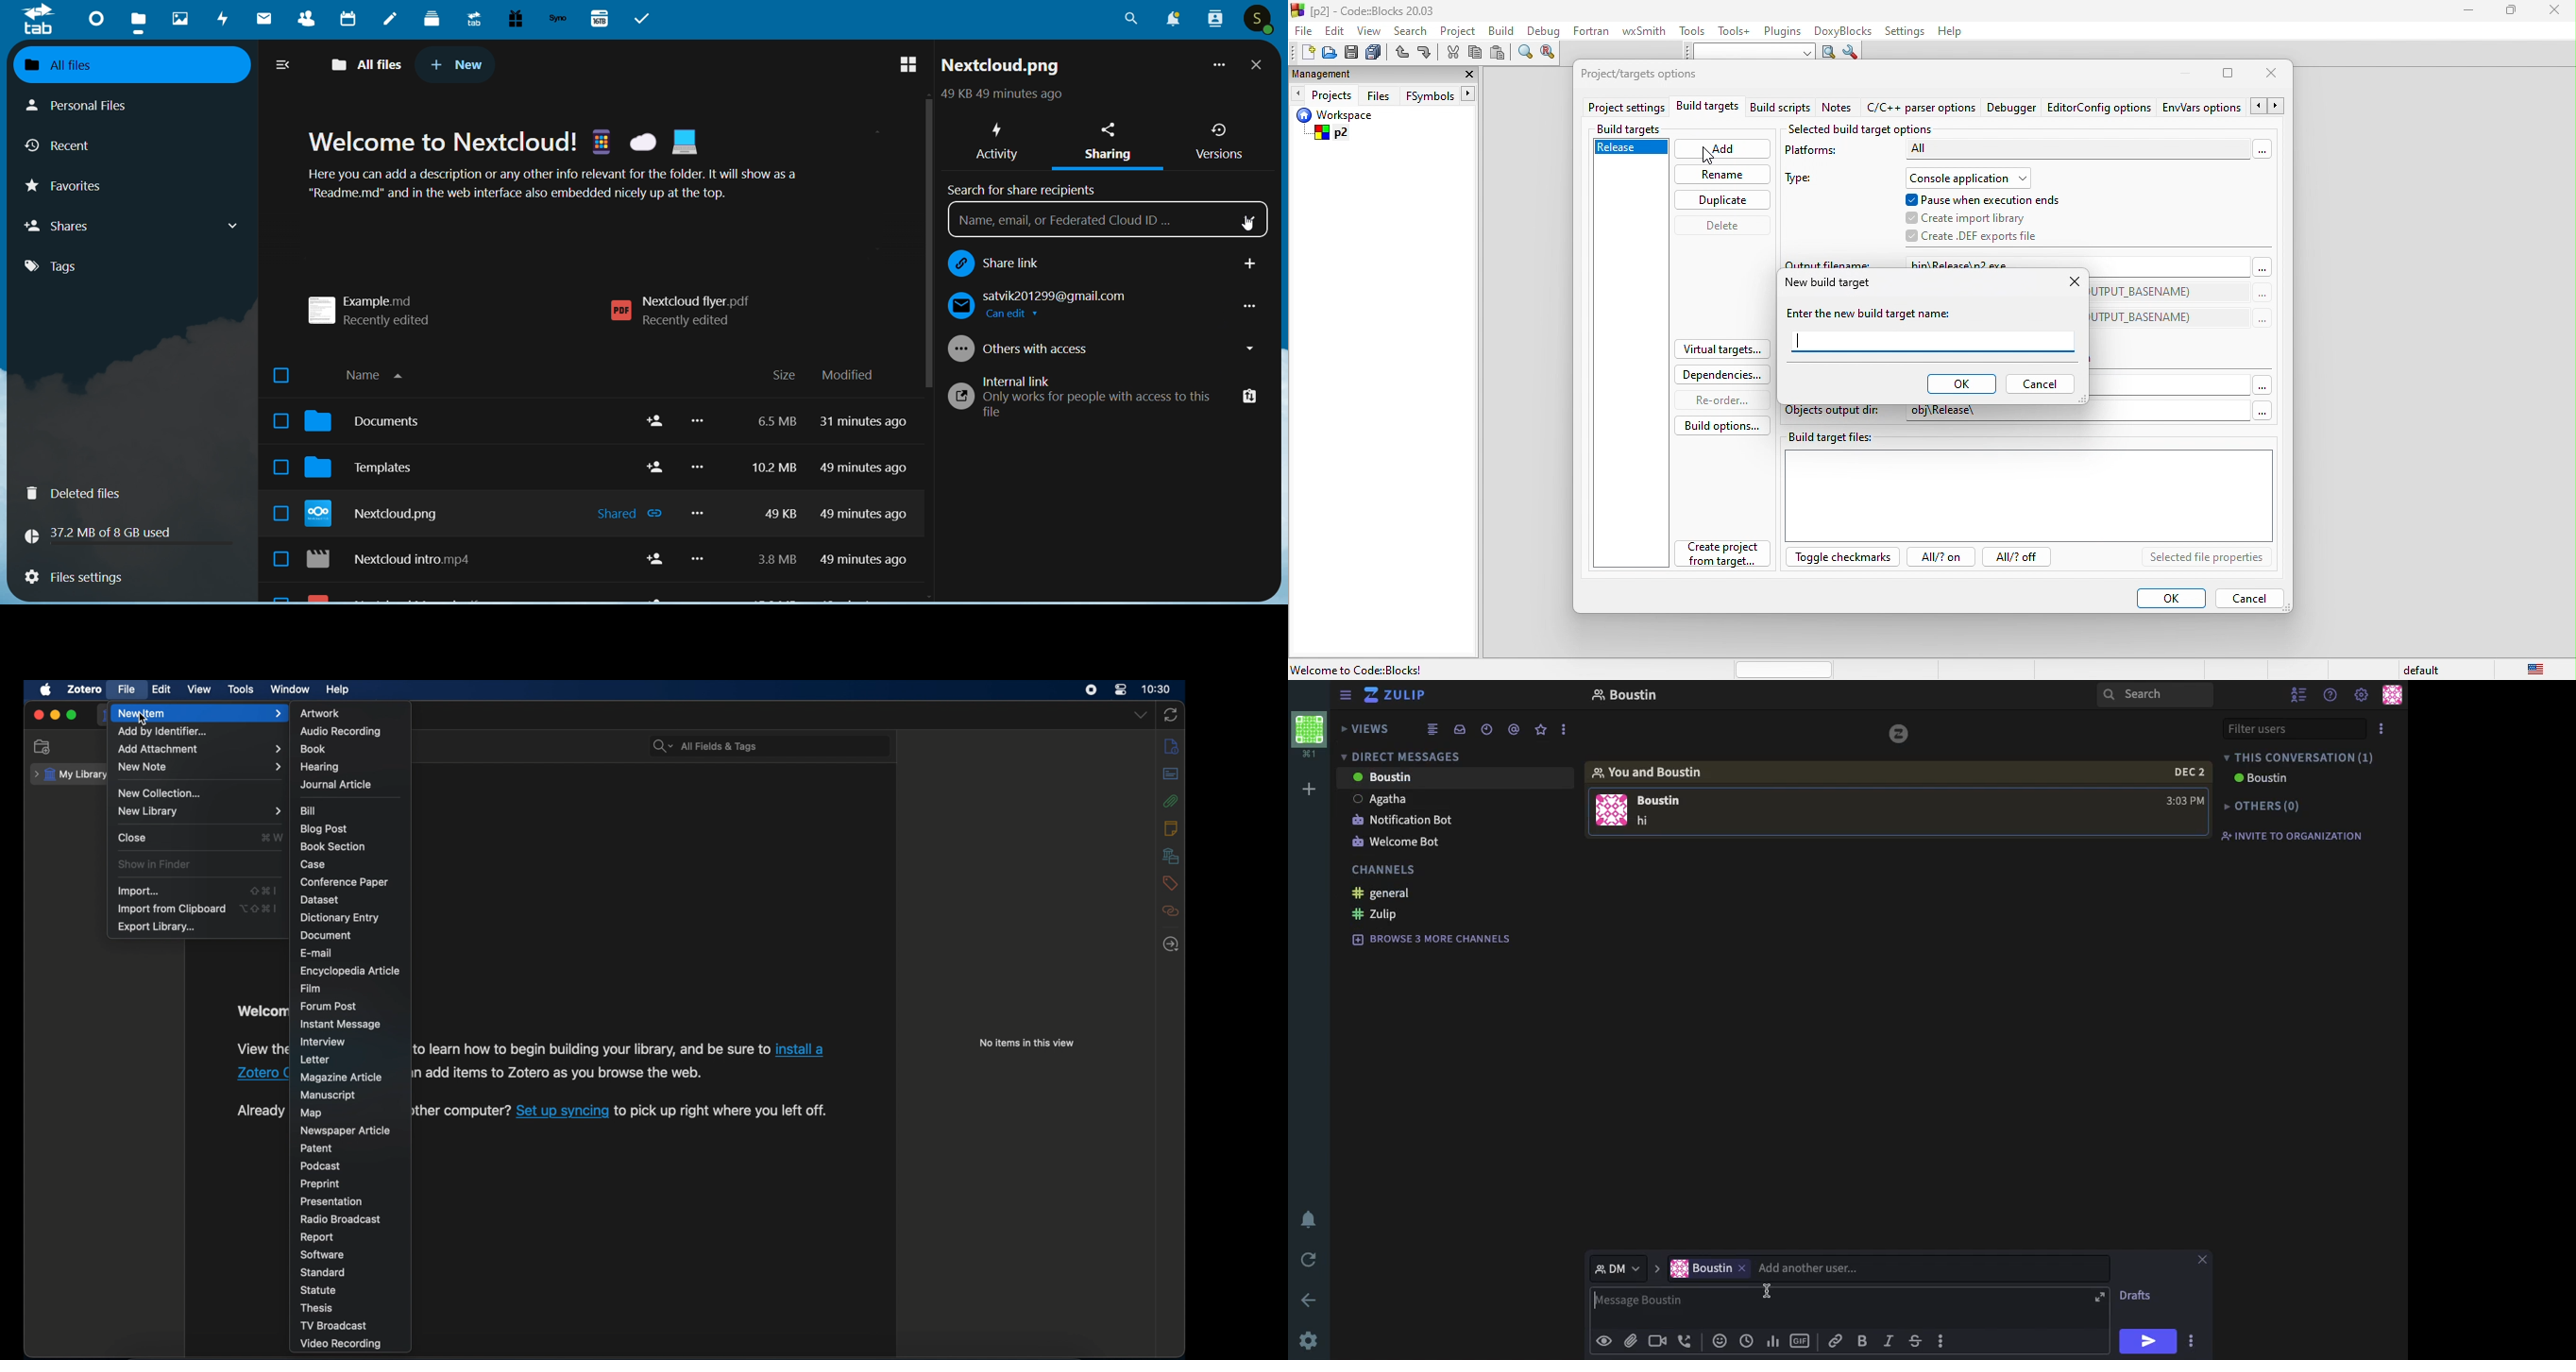 This screenshot has height=1372, width=2576. What do you see at coordinates (1837, 1340) in the screenshot?
I see `link` at bounding box center [1837, 1340].